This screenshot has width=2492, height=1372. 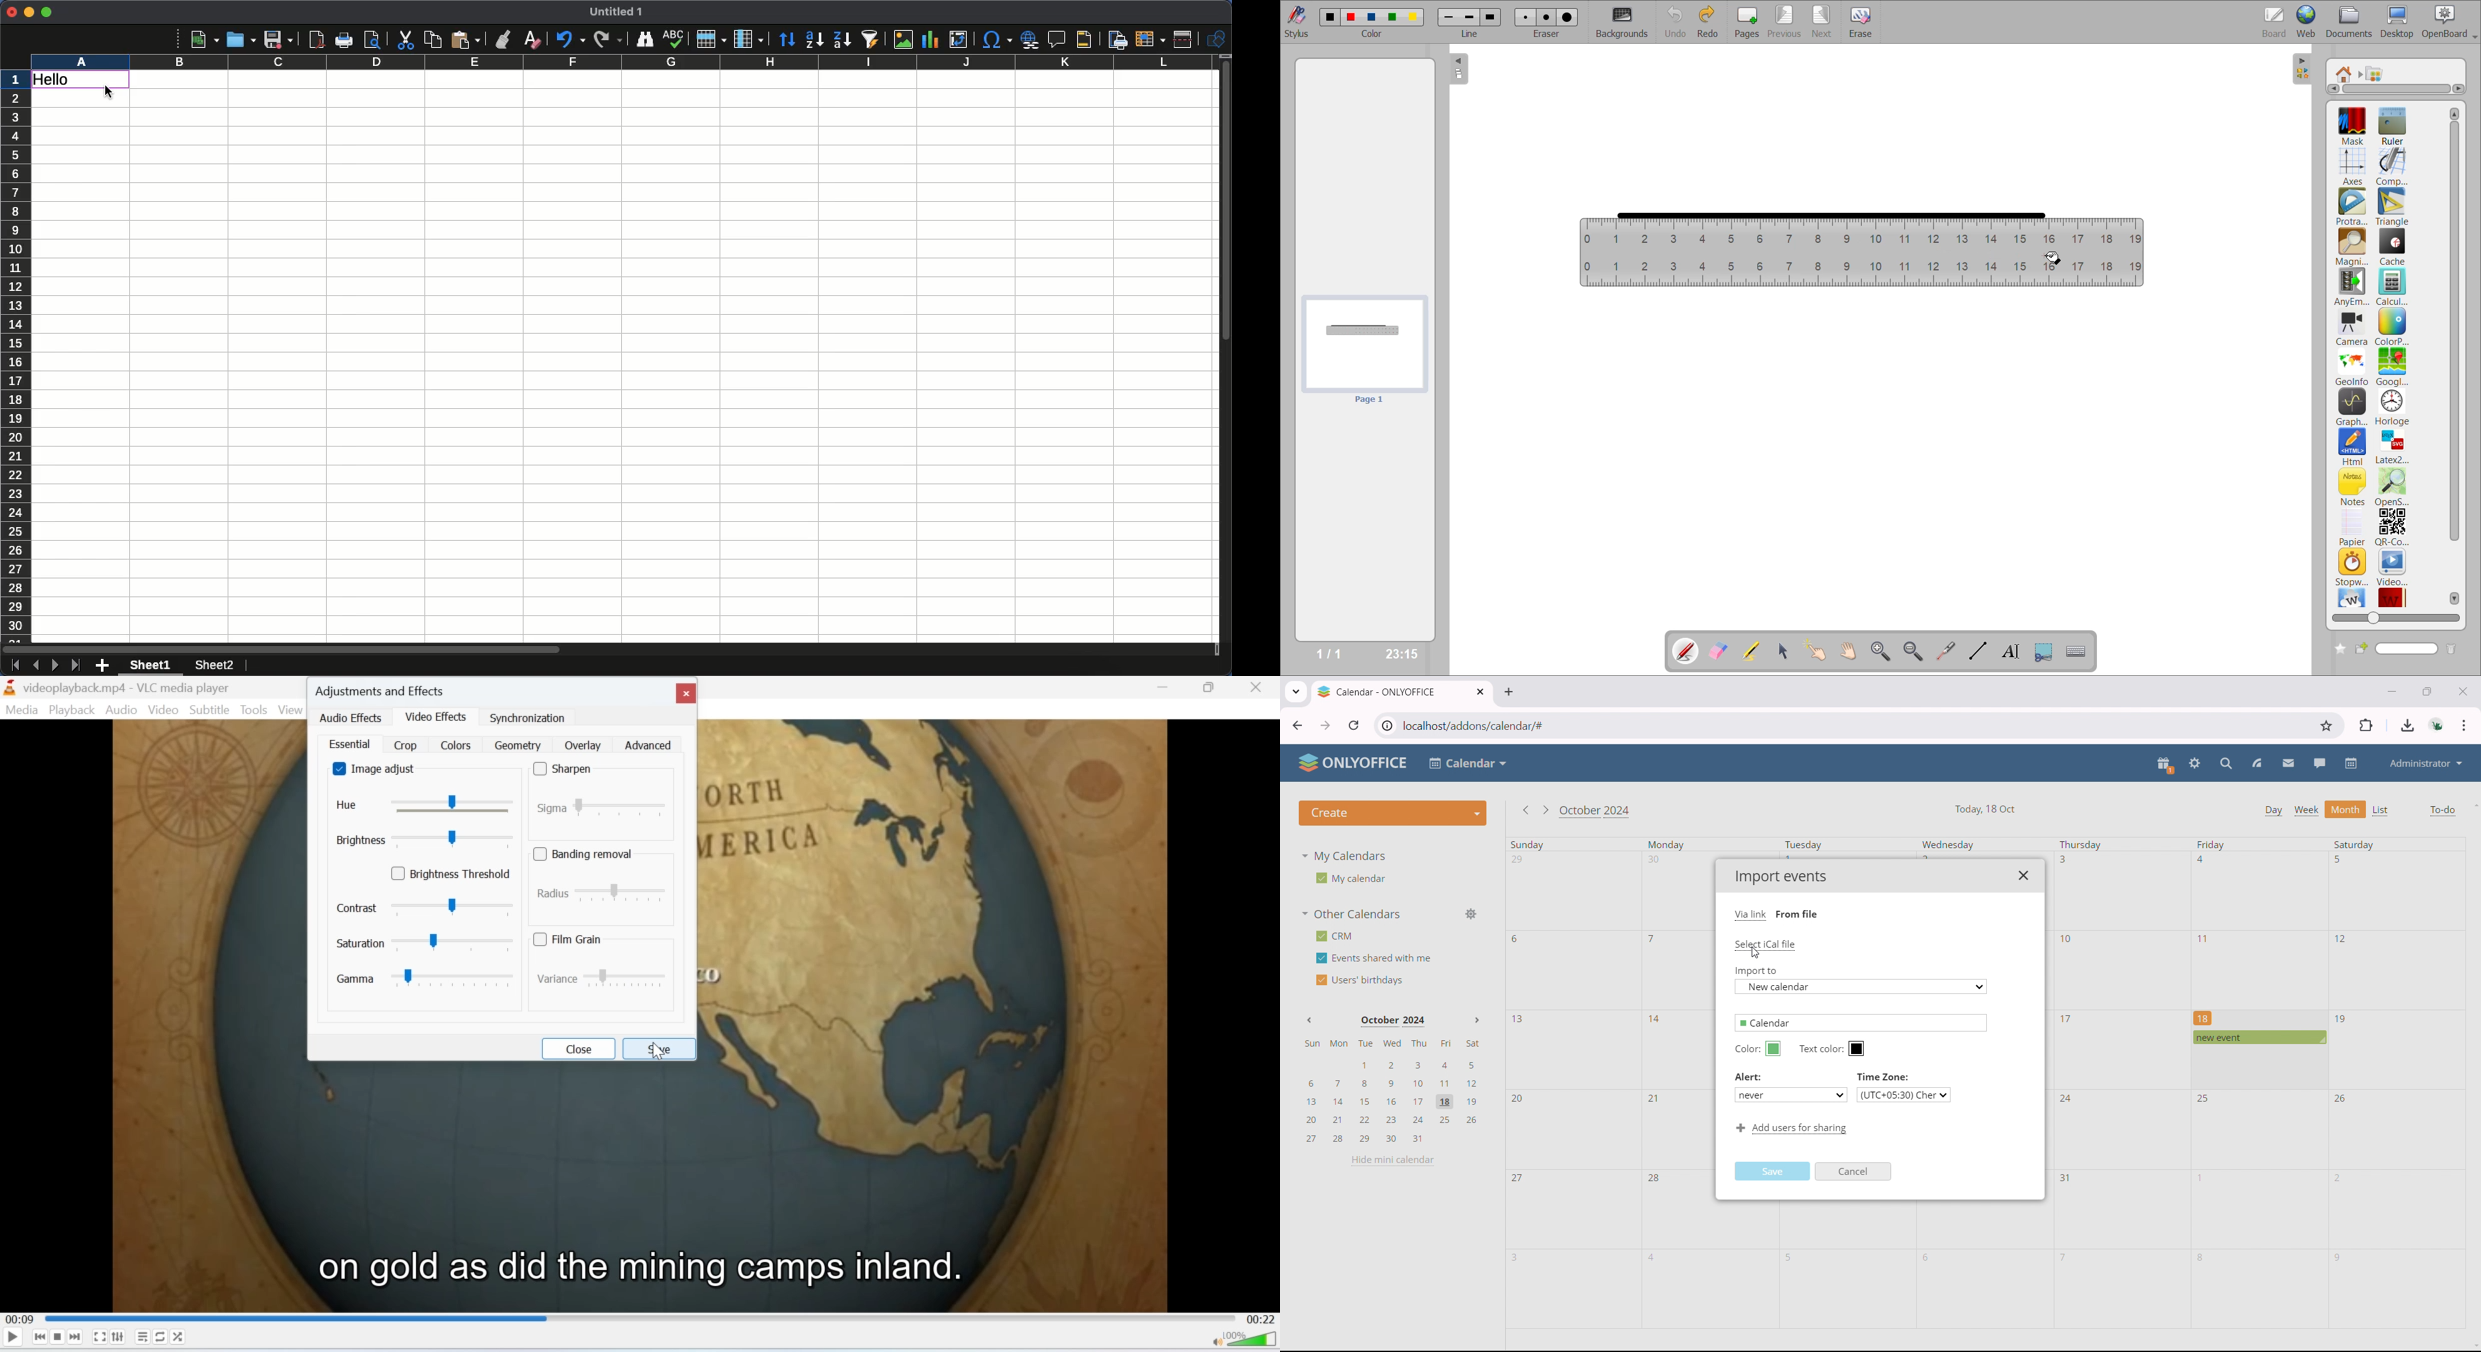 What do you see at coordinates (750, 39) in the screenshot?
I see `Column` at bounding box center [750, 39].